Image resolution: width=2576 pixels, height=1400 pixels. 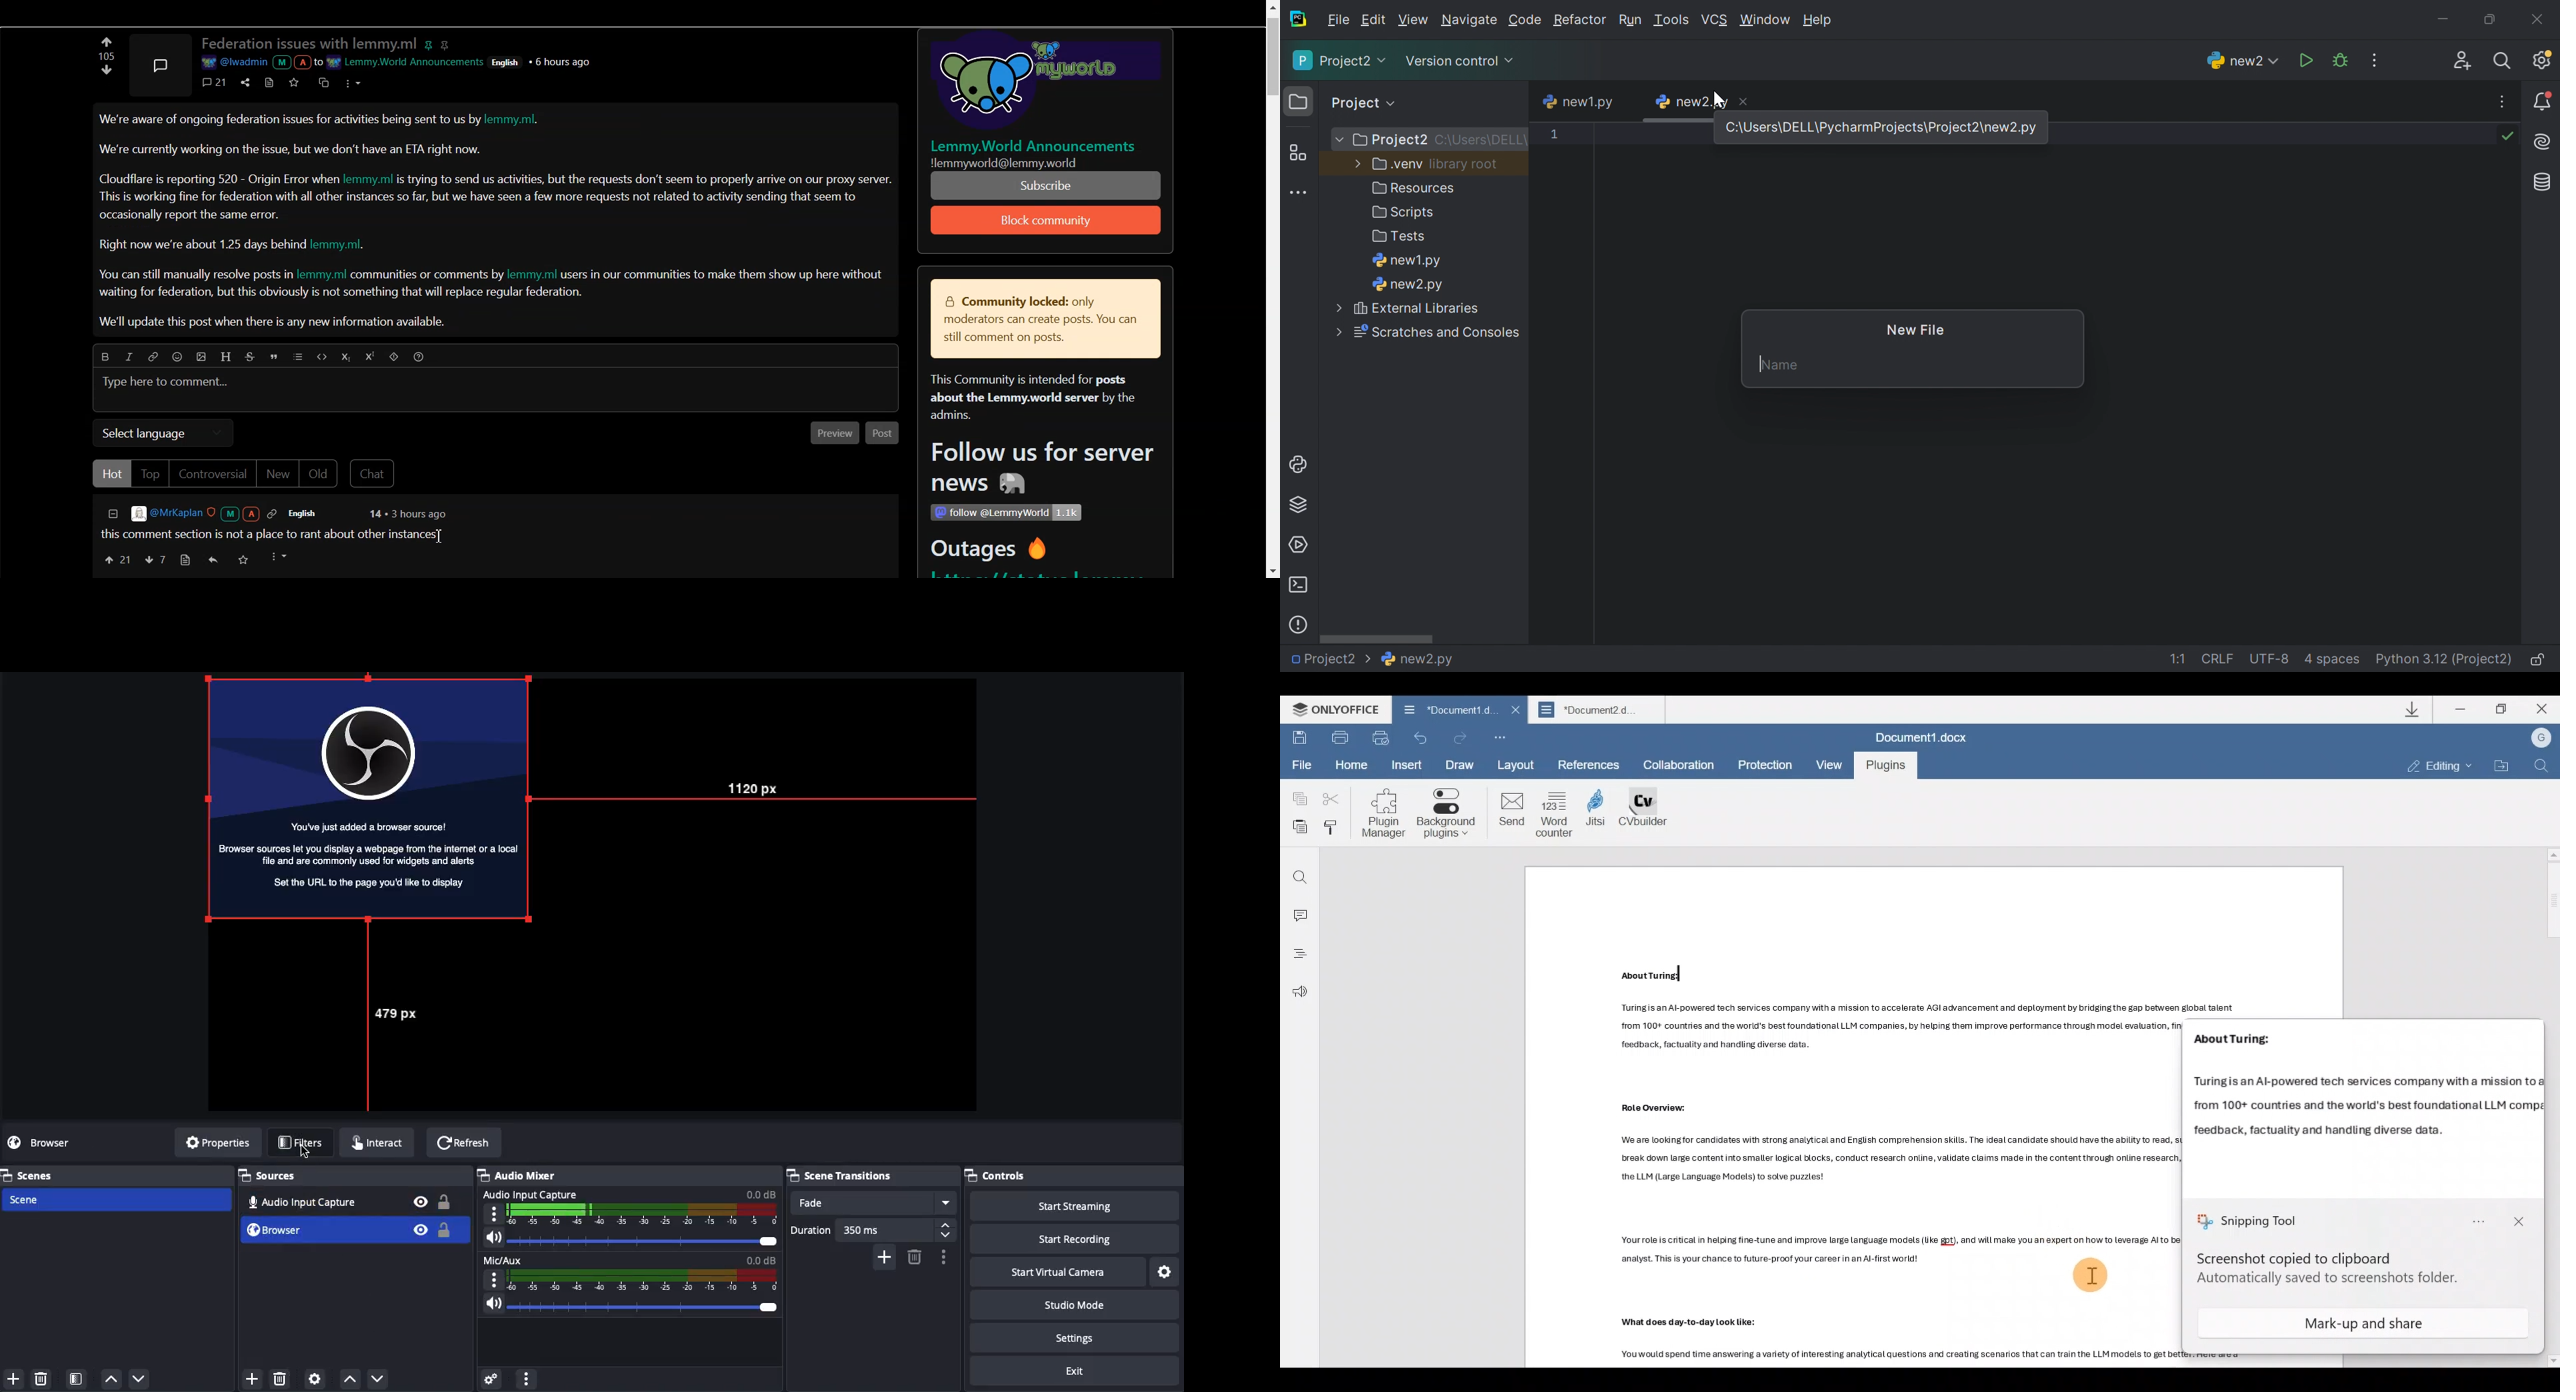 I want to click on Minimize, so click(x=2460, y=712).